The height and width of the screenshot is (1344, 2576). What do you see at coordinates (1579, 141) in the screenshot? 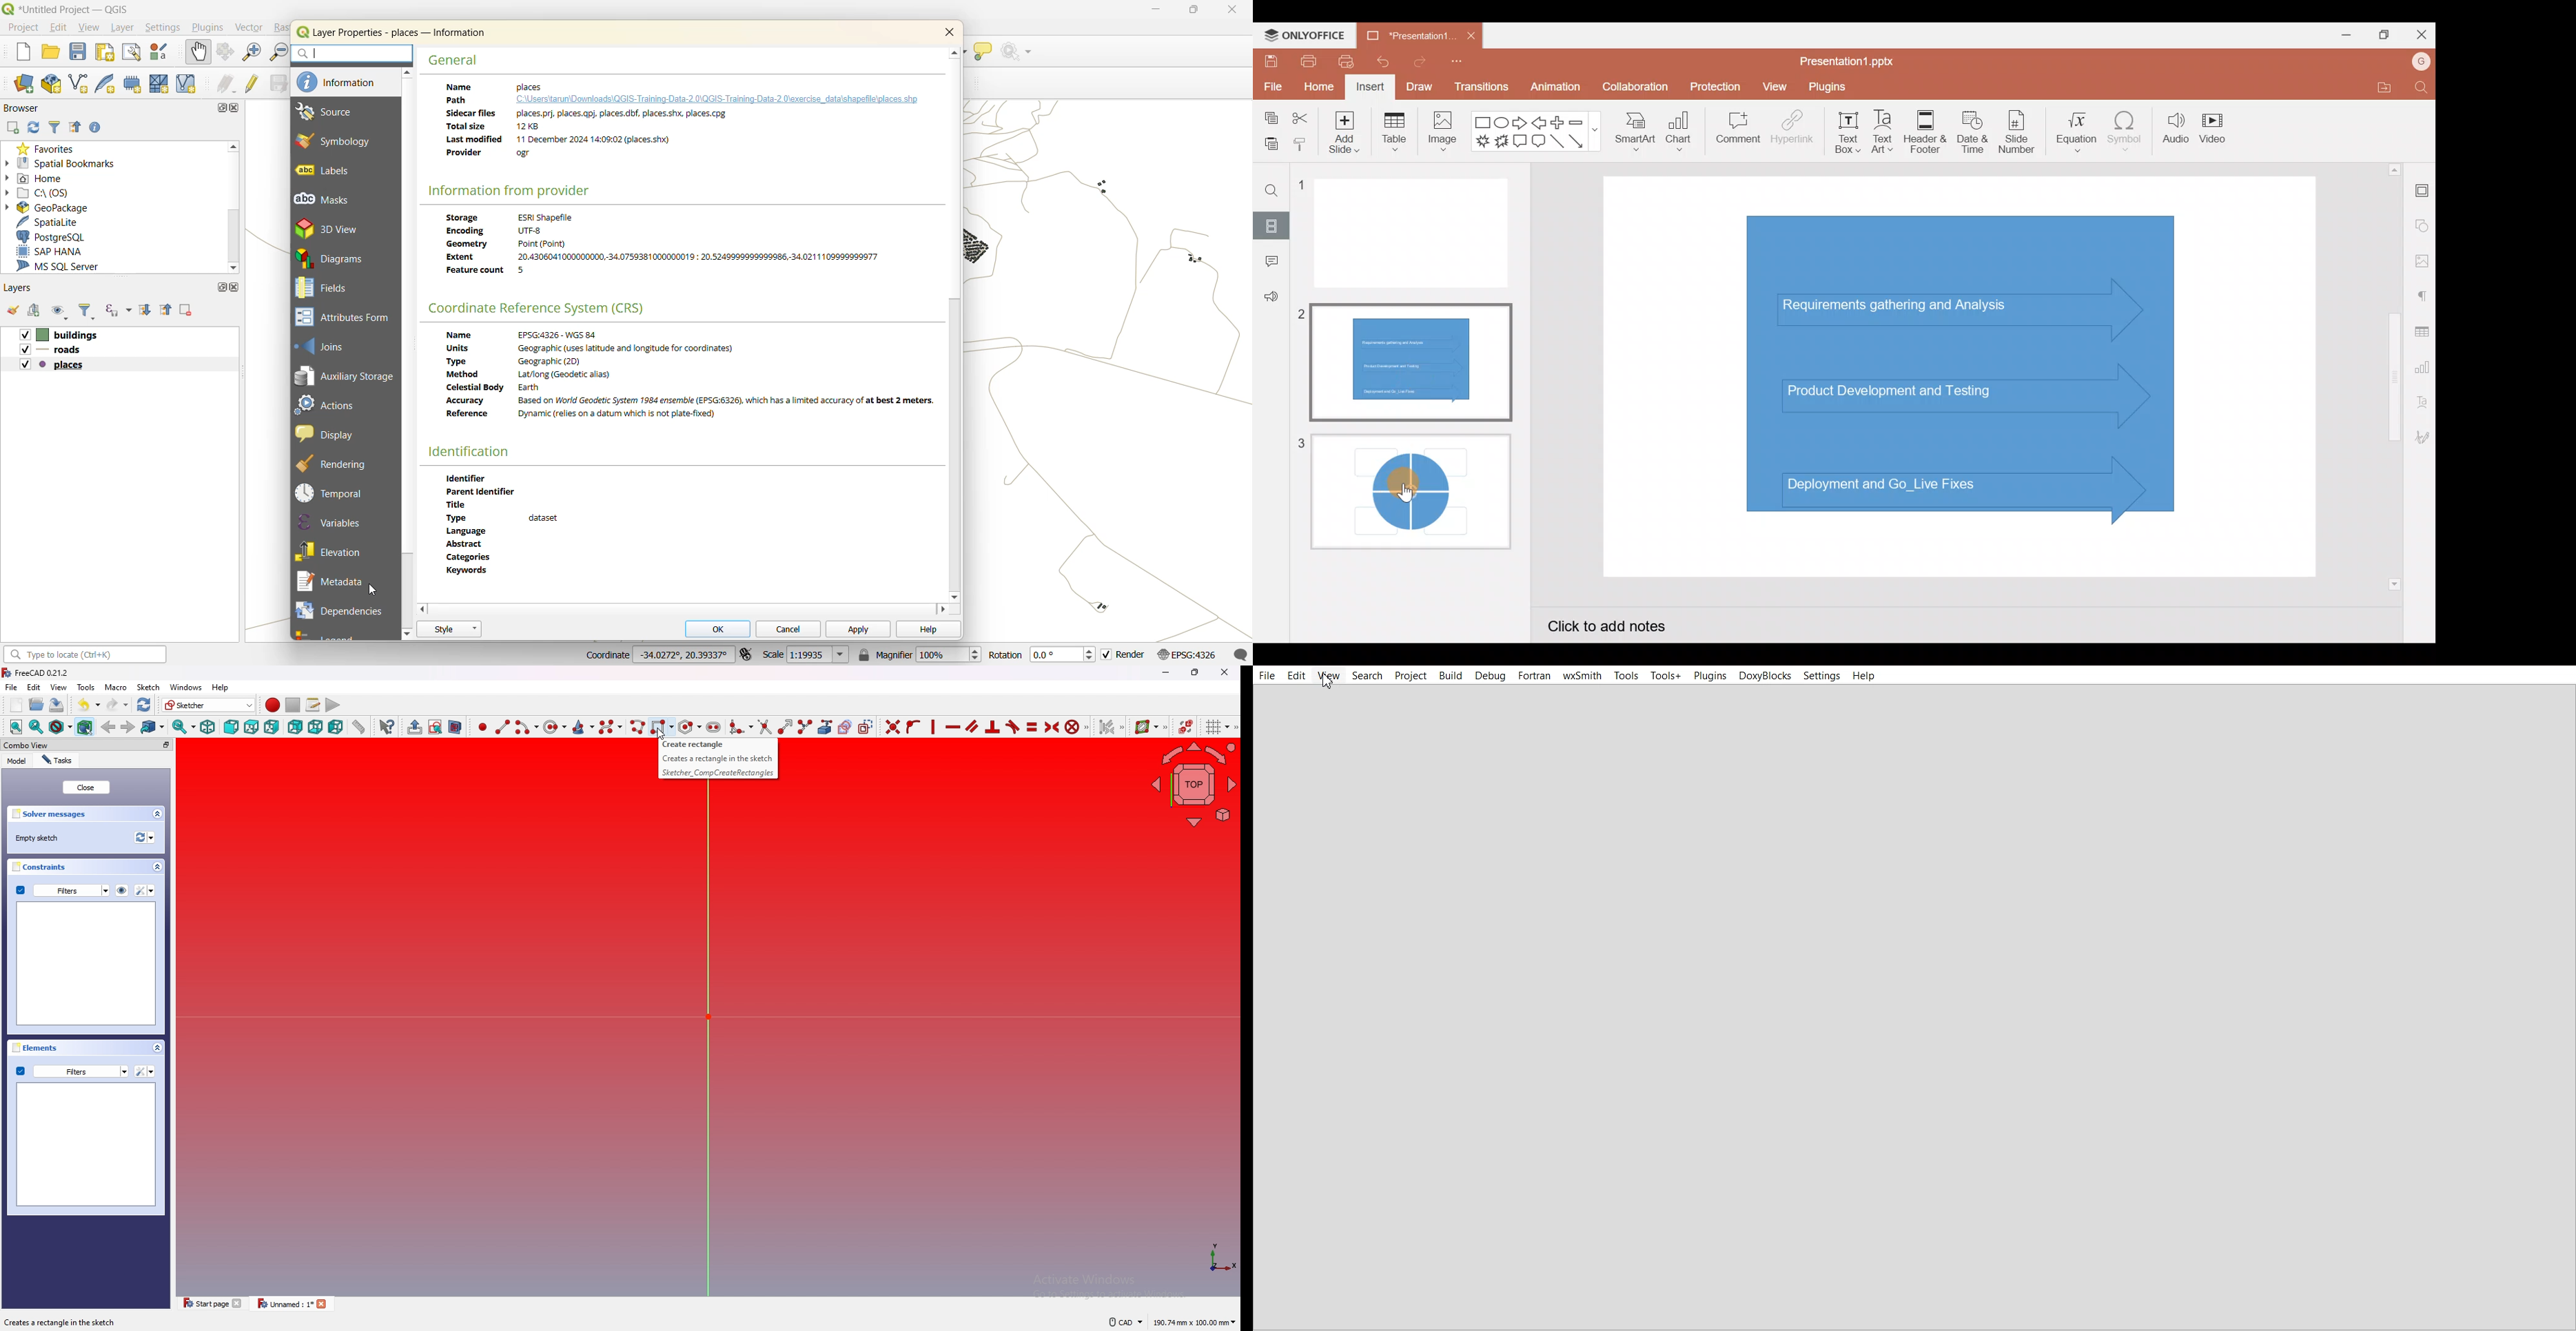
I see `Arrow` at bounding box center [1579, 141].